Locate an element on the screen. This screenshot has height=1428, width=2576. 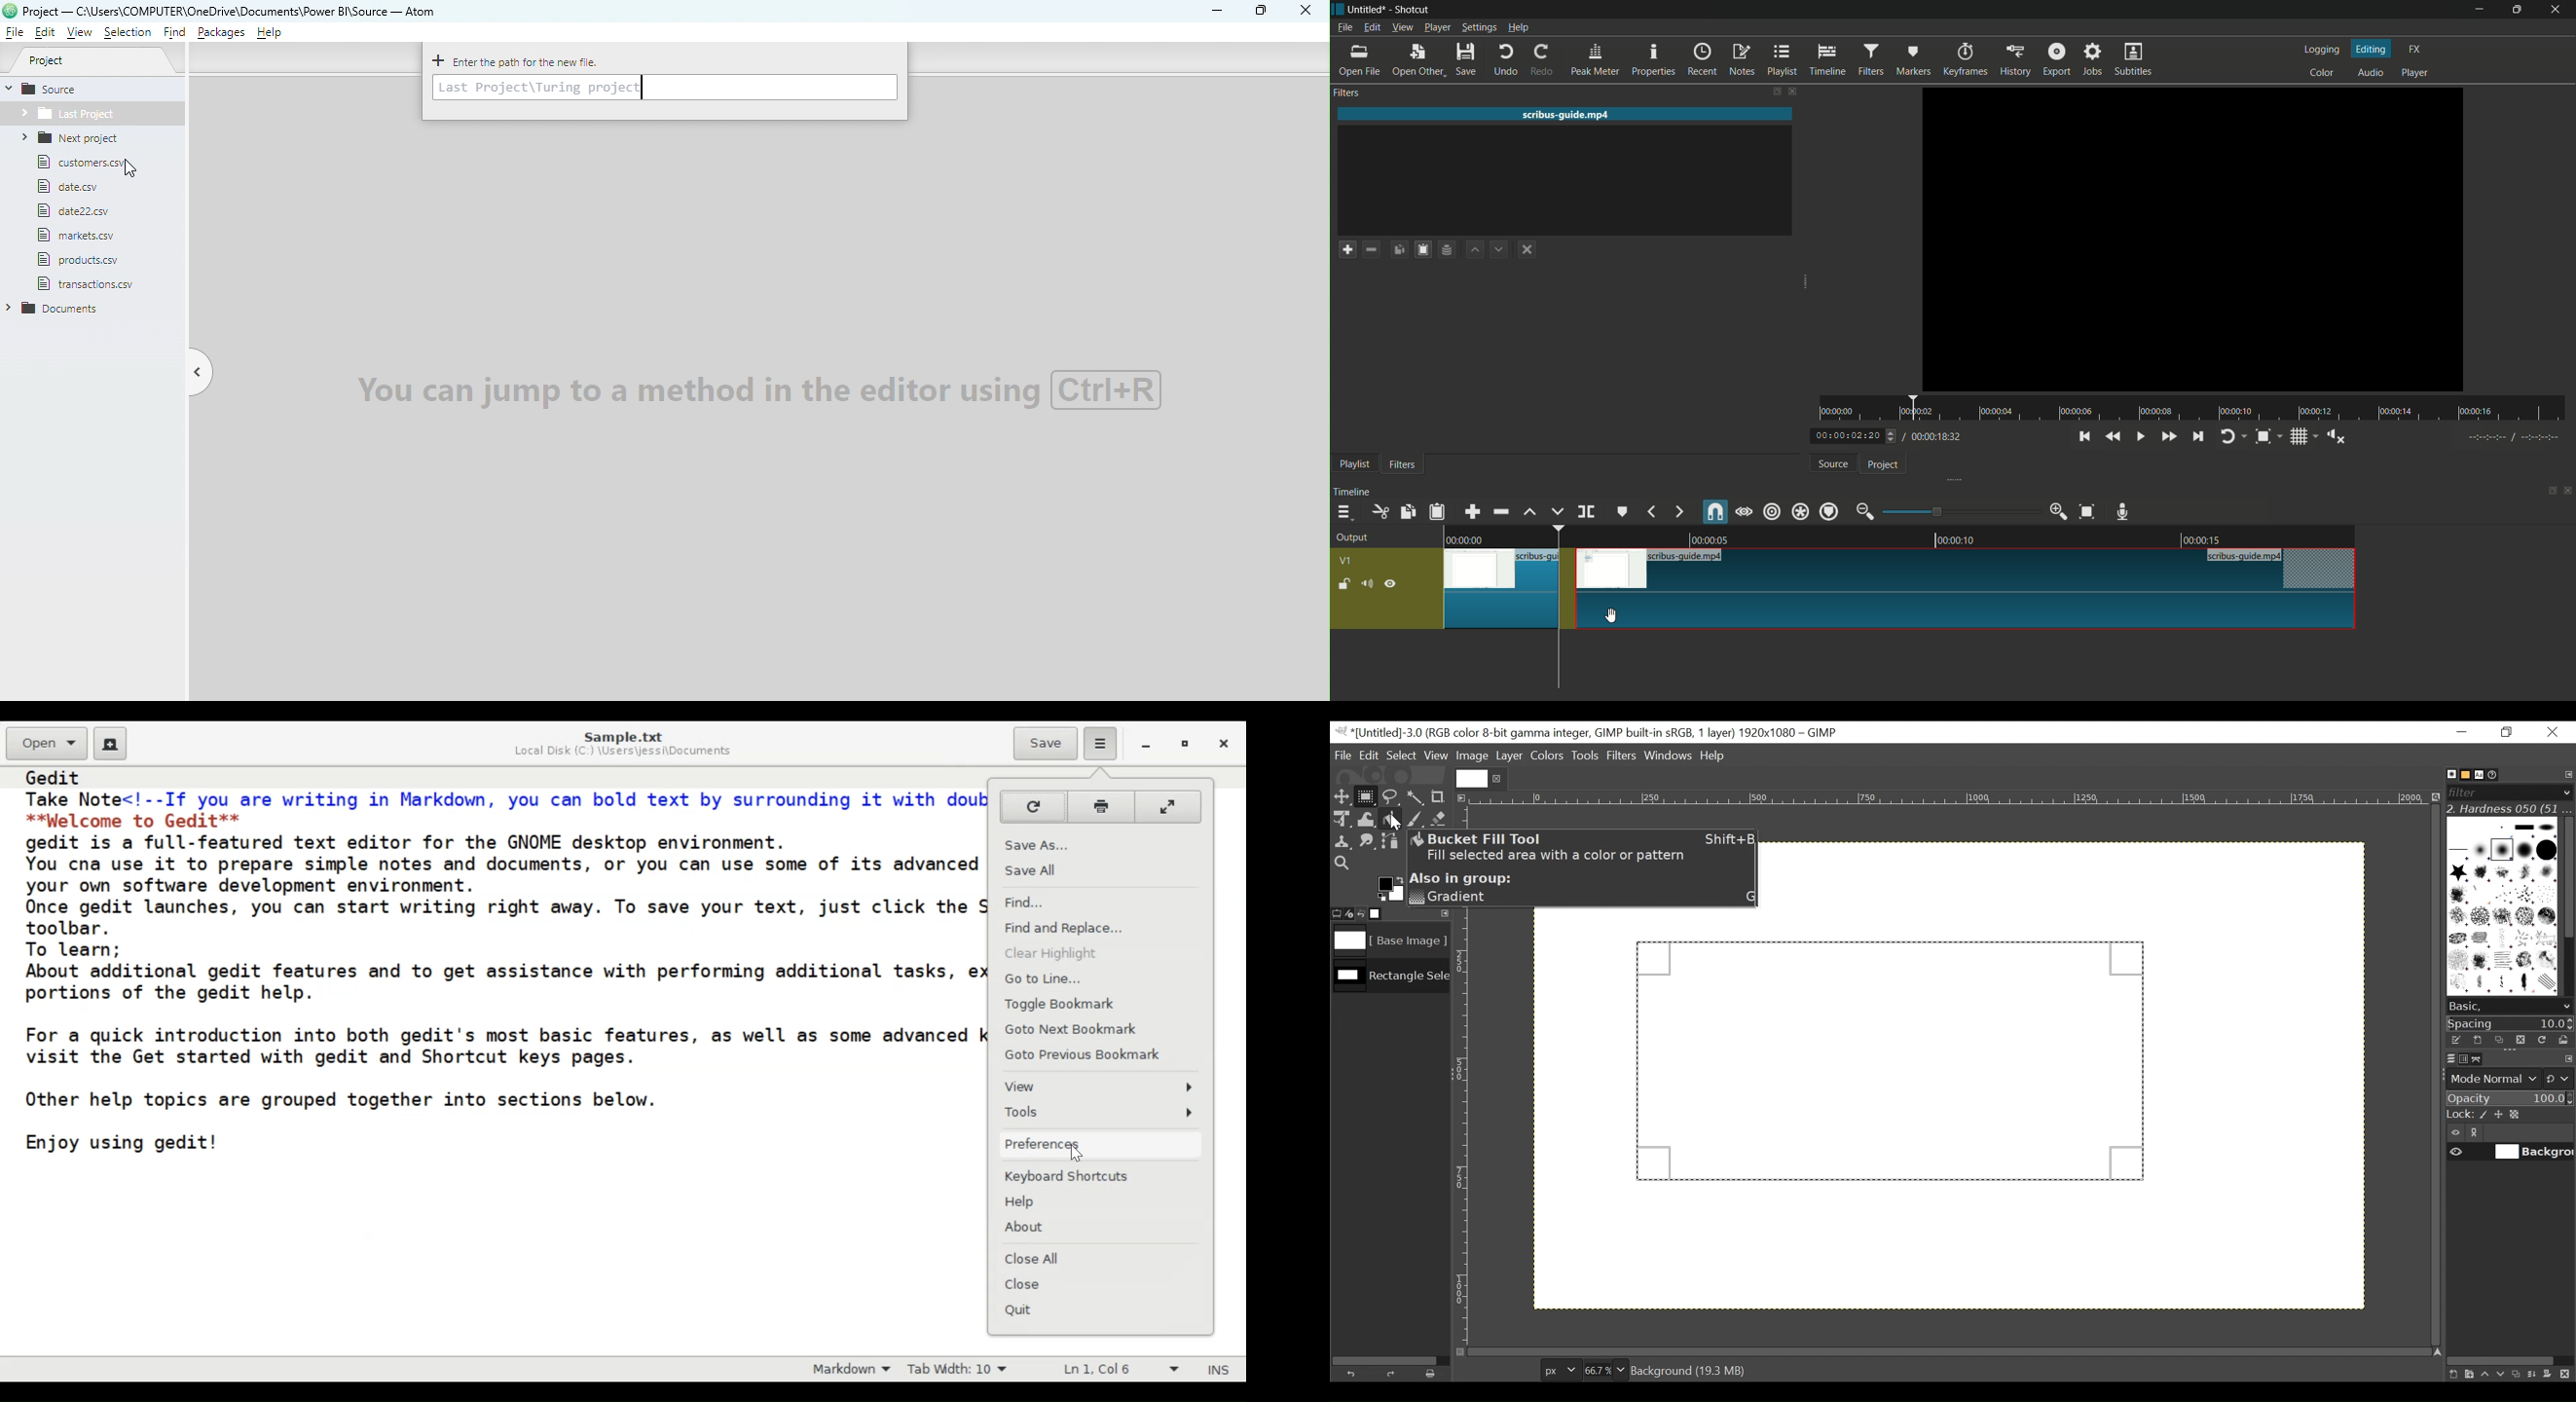
Maximize is located at coordinates (1264, 10).